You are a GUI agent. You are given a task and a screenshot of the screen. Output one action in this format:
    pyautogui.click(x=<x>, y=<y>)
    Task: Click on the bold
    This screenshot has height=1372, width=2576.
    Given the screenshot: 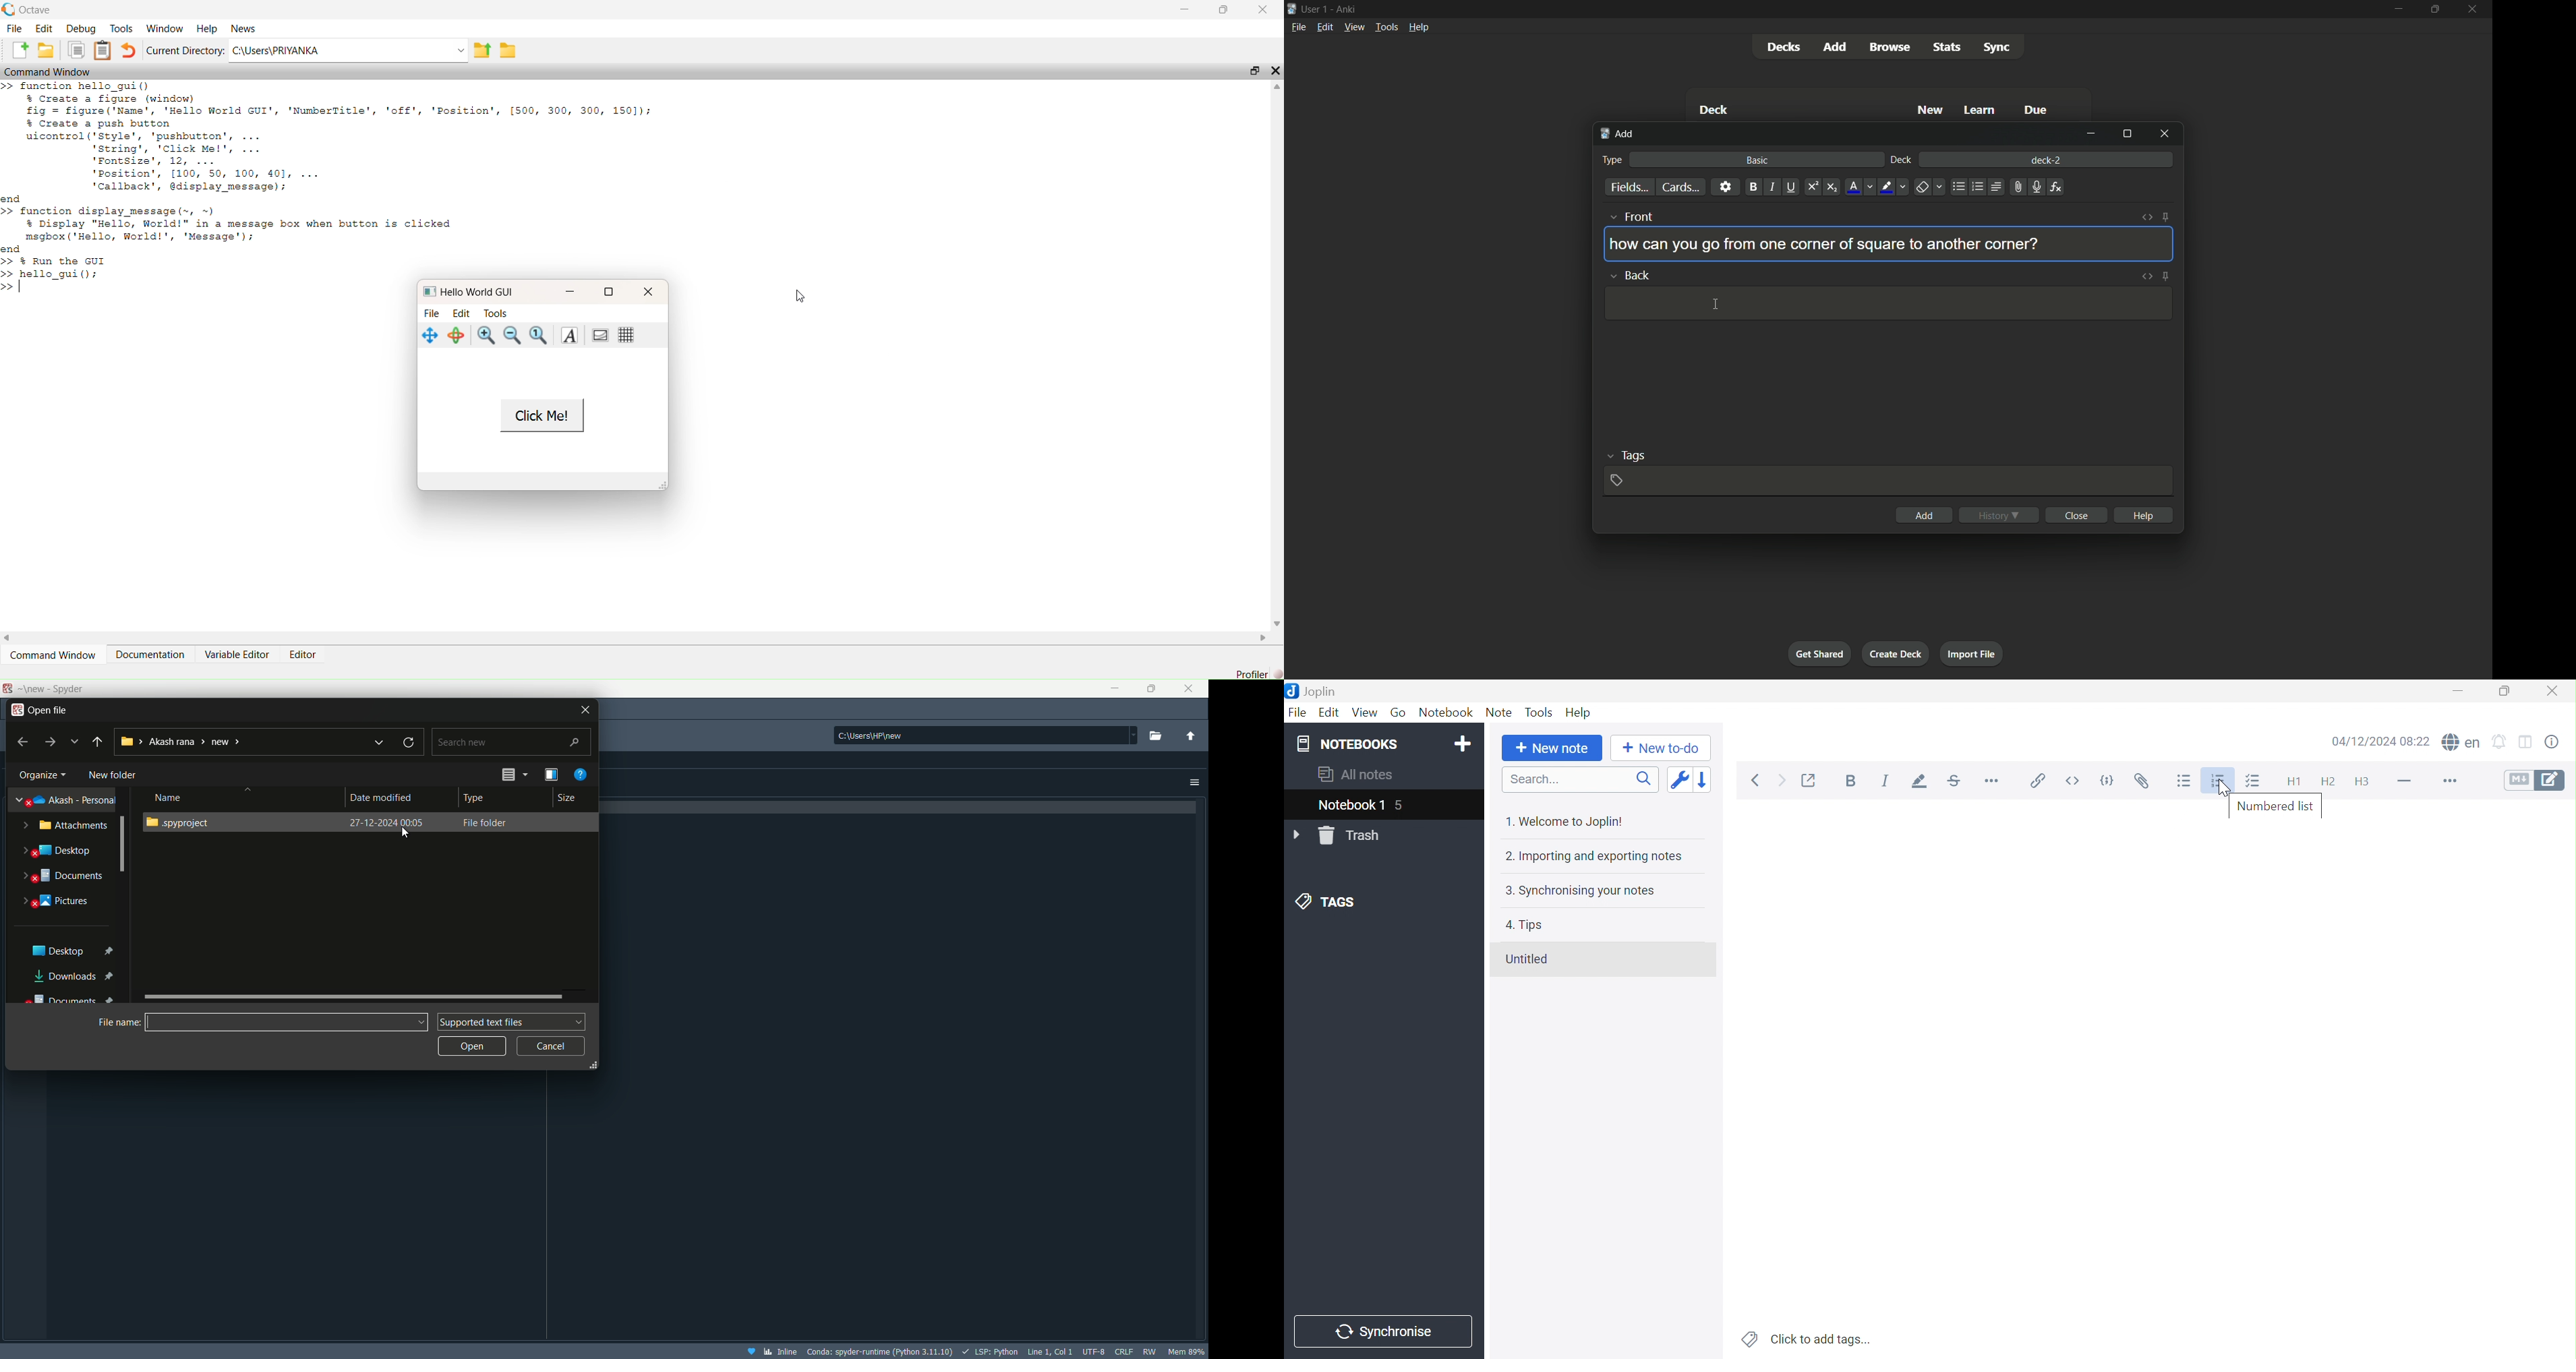 What is the action you would take?
    pyautogui.click(x=1752, y=187)
    